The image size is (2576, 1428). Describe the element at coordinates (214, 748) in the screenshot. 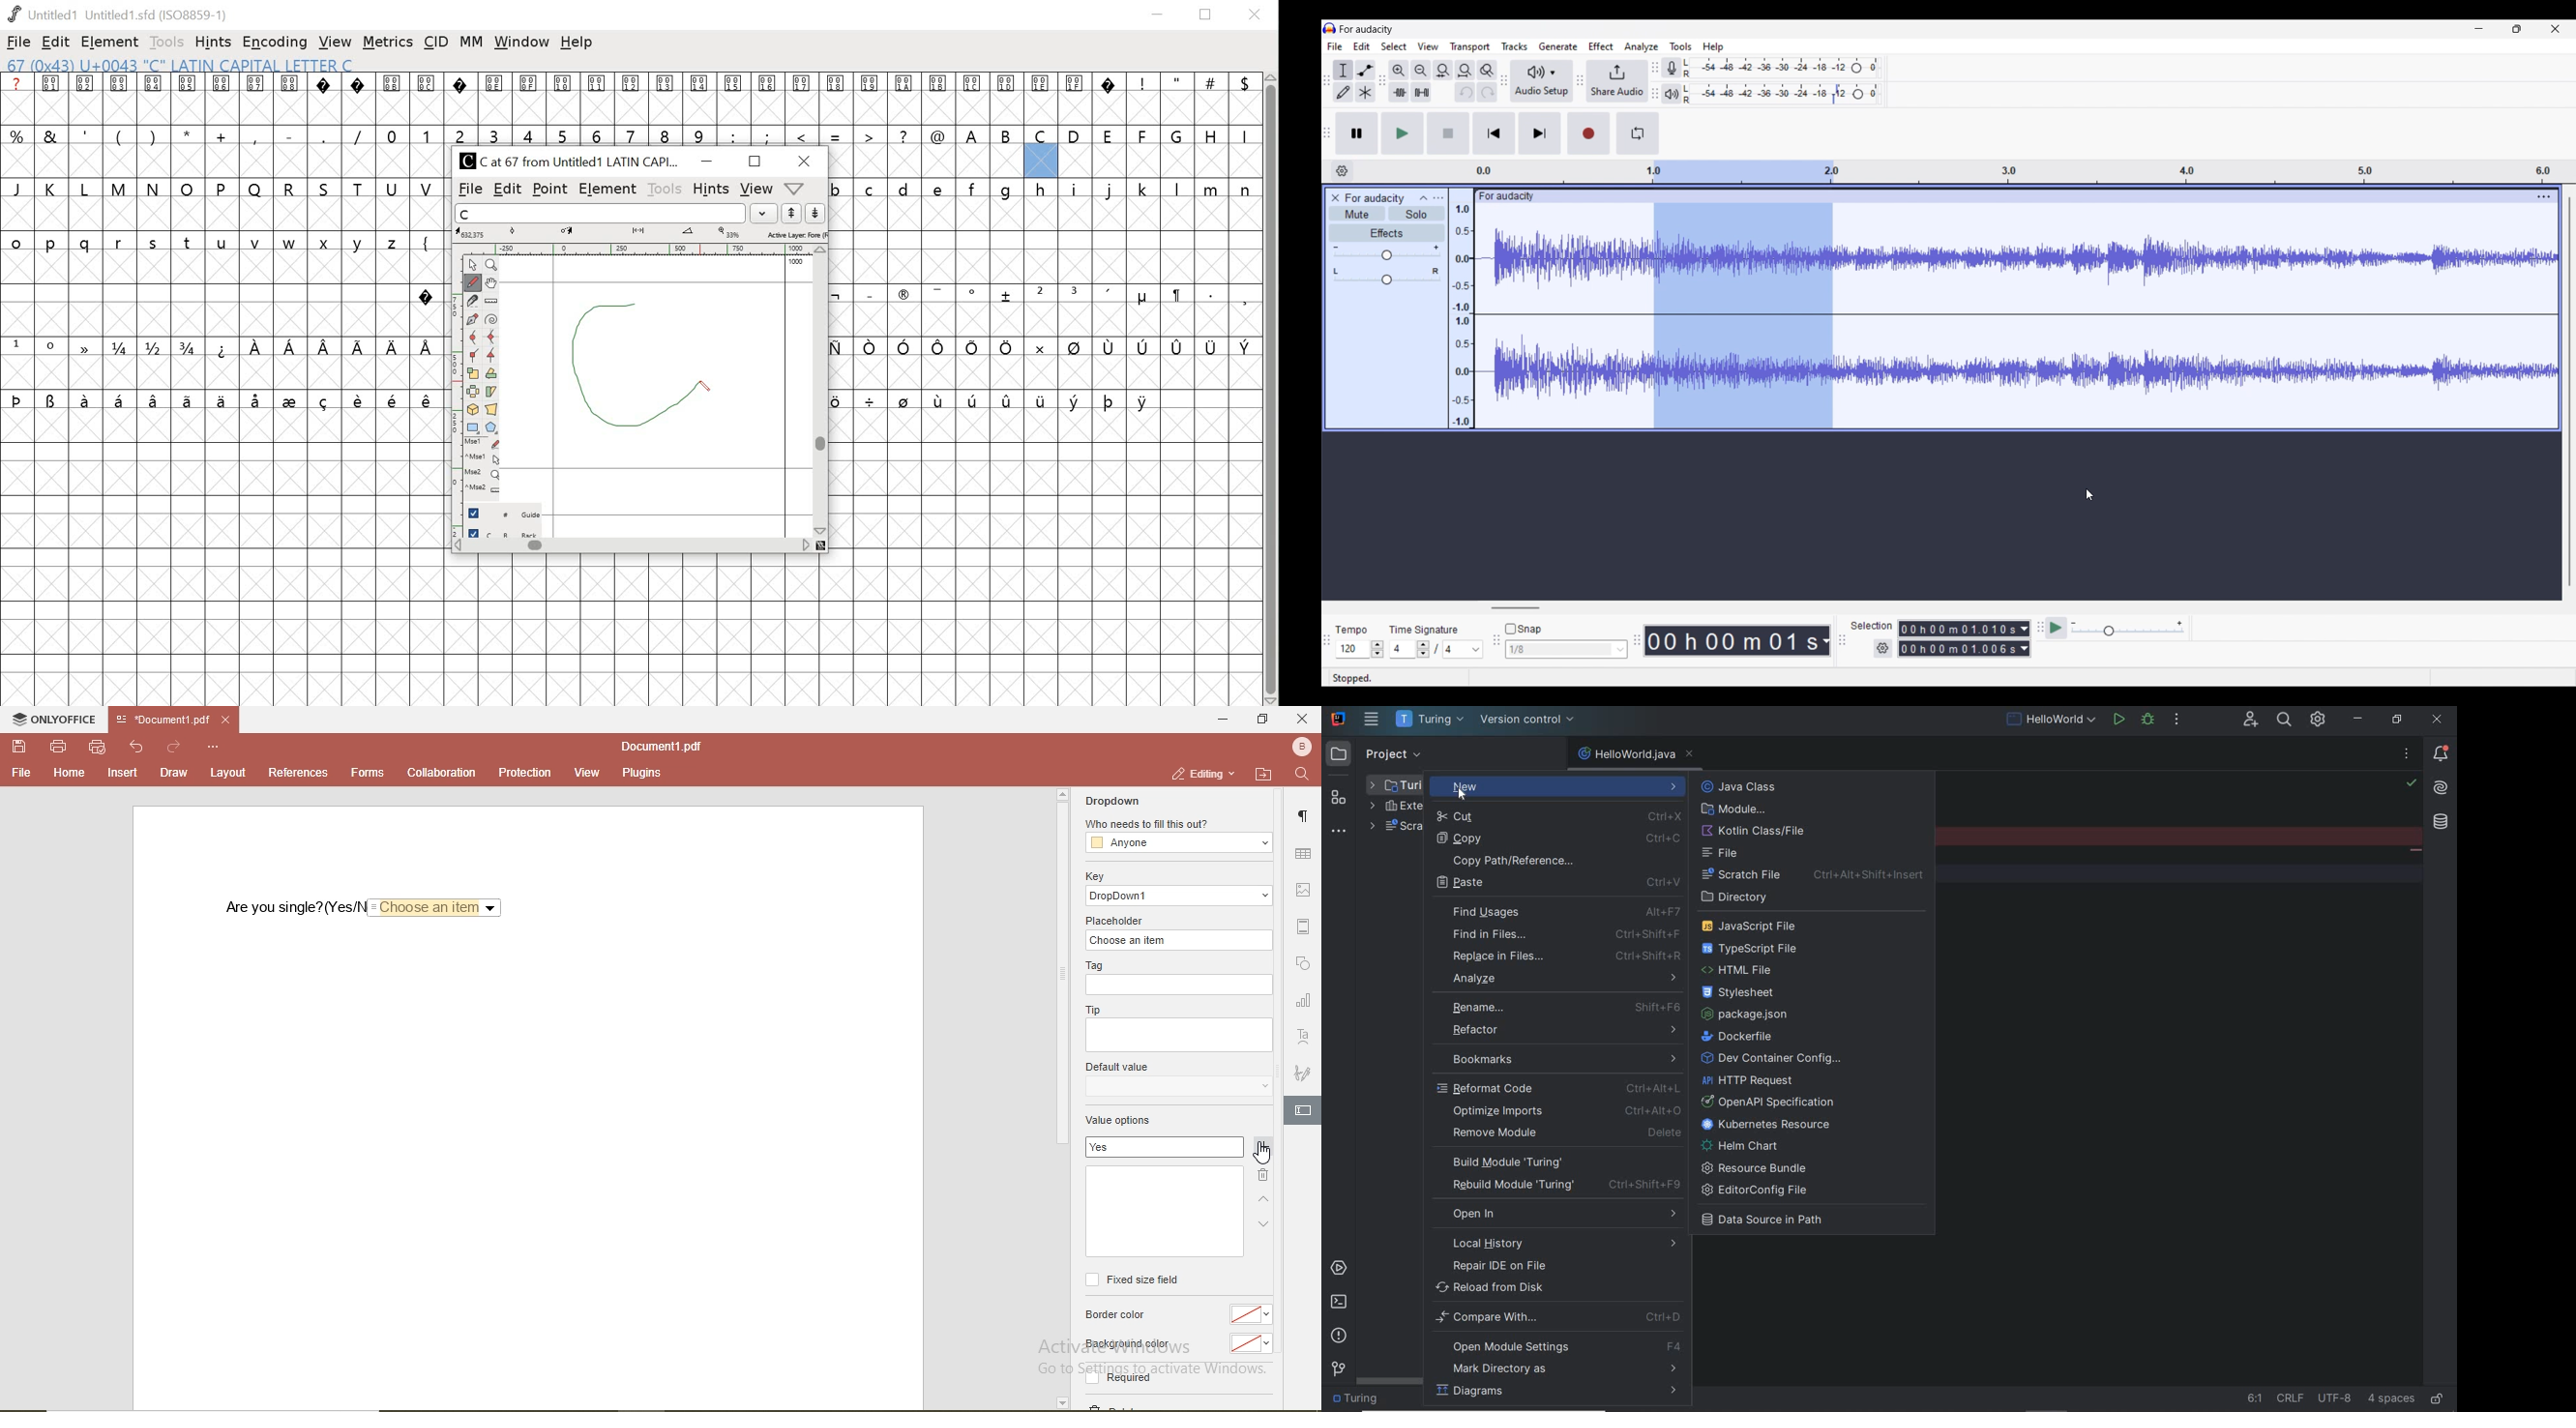

I see `options` at that location.